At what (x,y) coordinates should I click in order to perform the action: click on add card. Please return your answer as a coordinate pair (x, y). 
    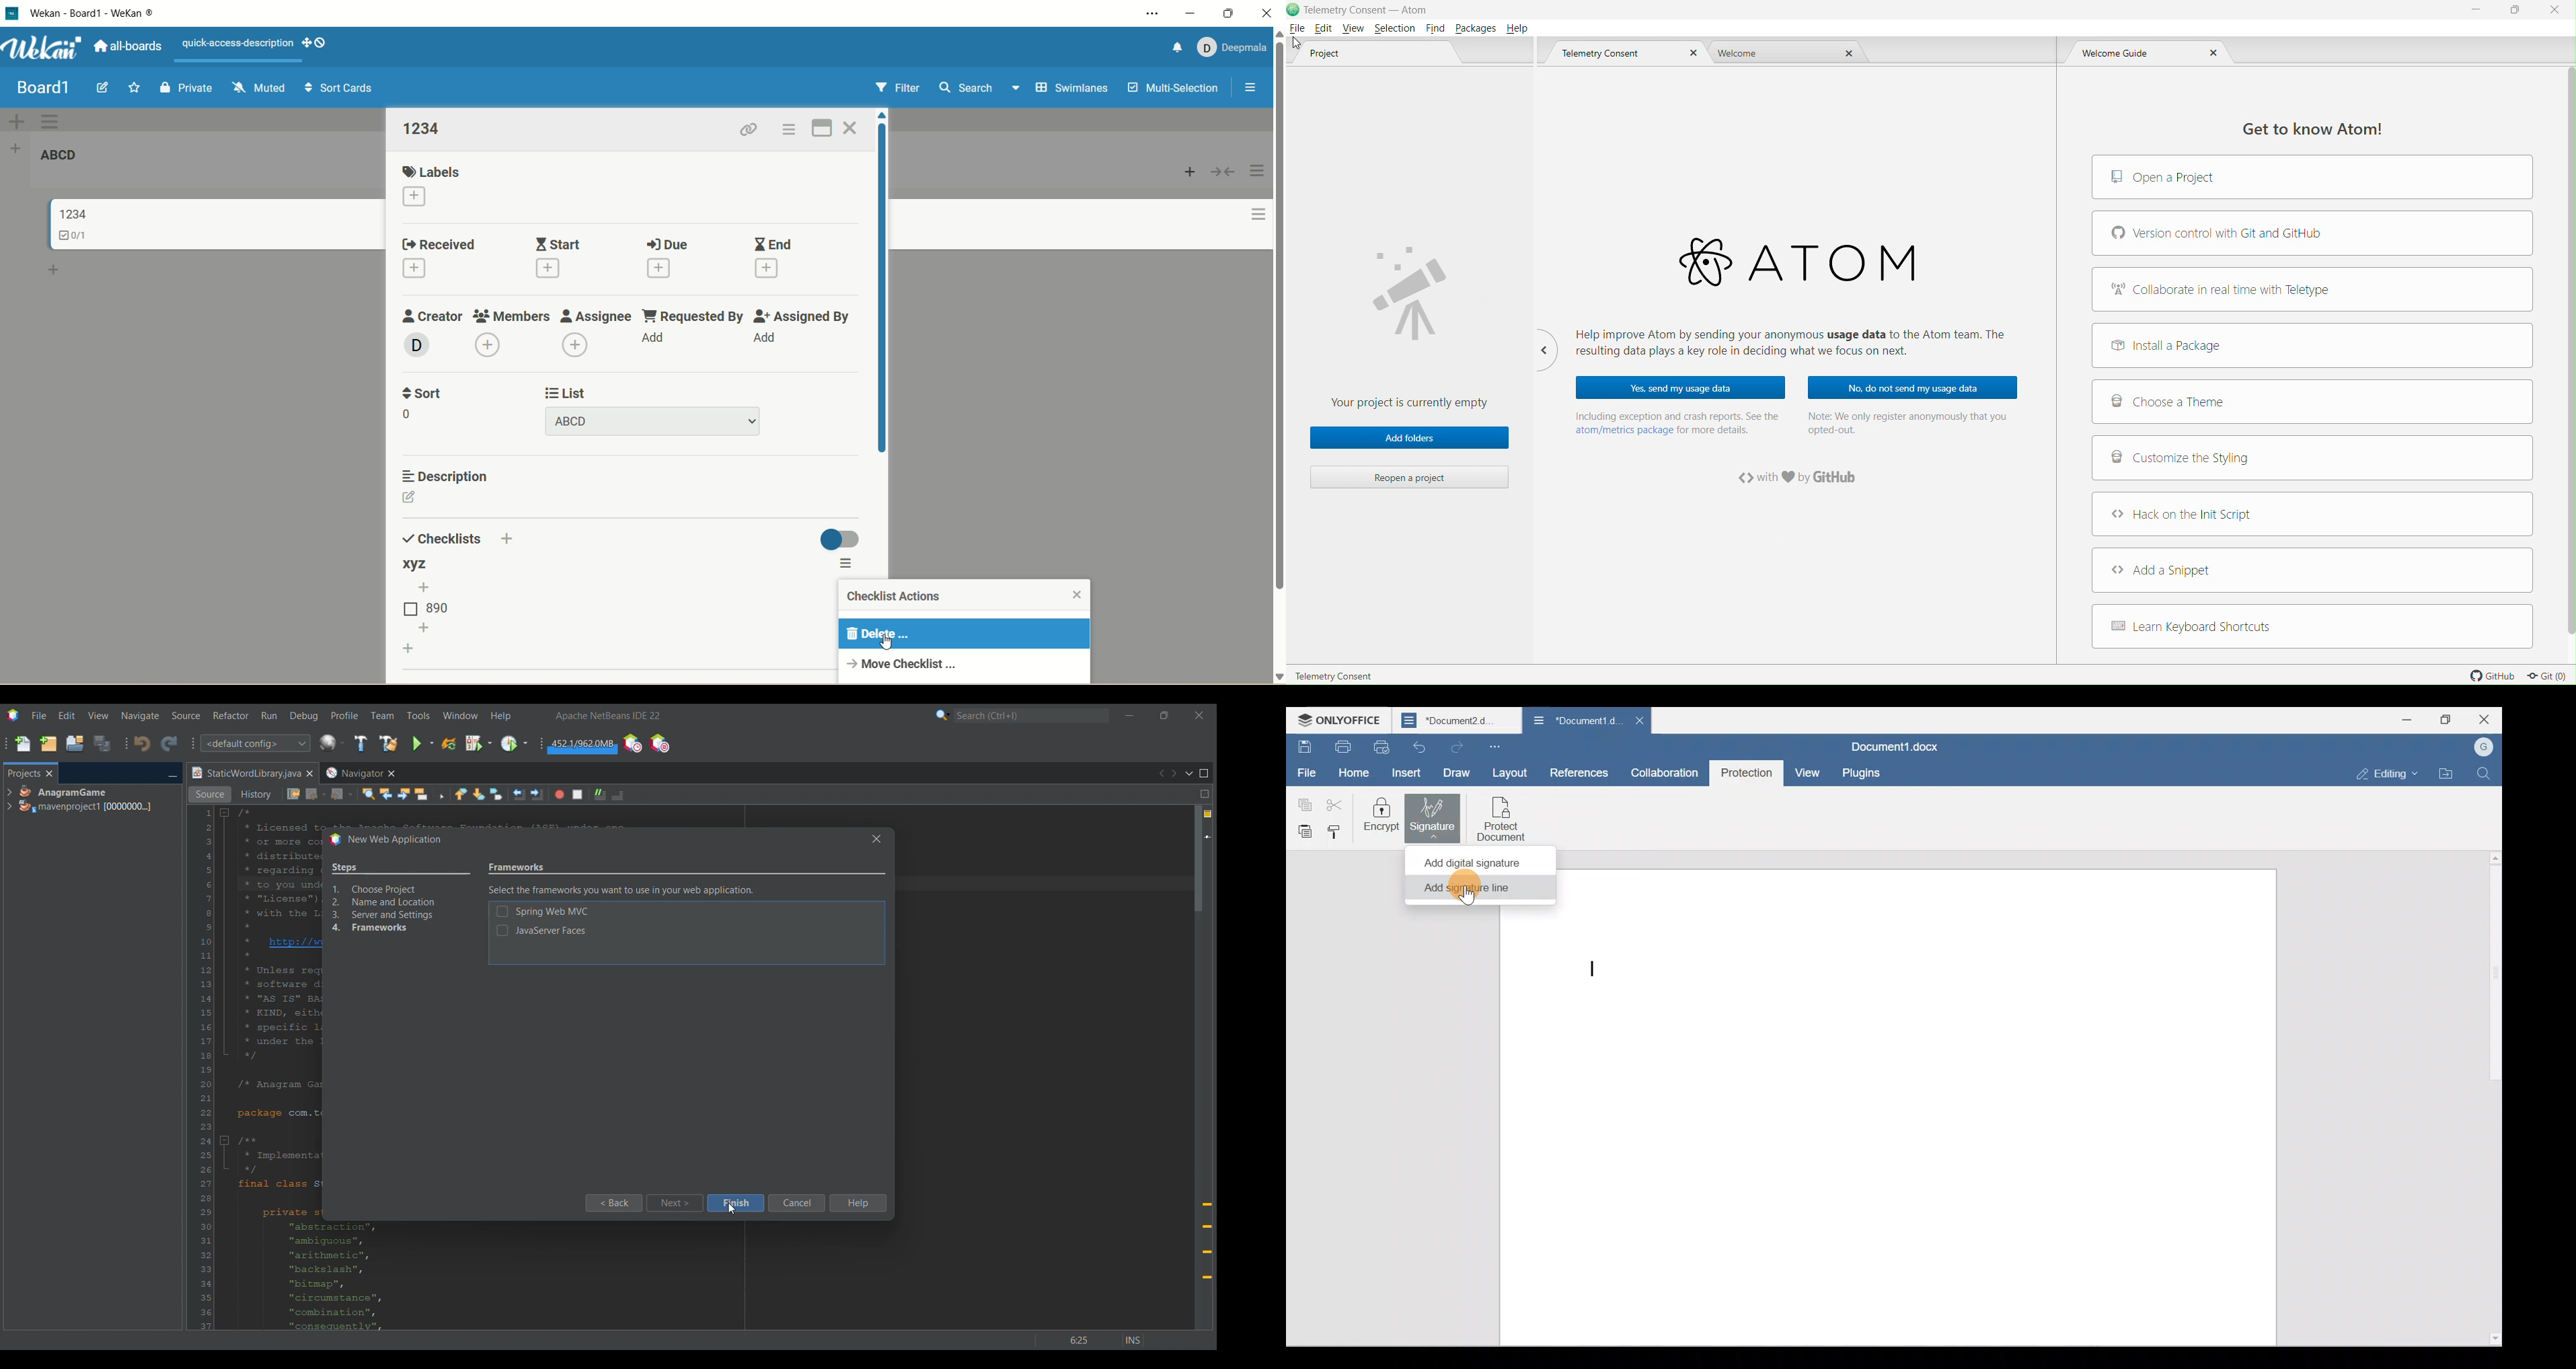
    Looking at the image, I should click on (1182, 173).